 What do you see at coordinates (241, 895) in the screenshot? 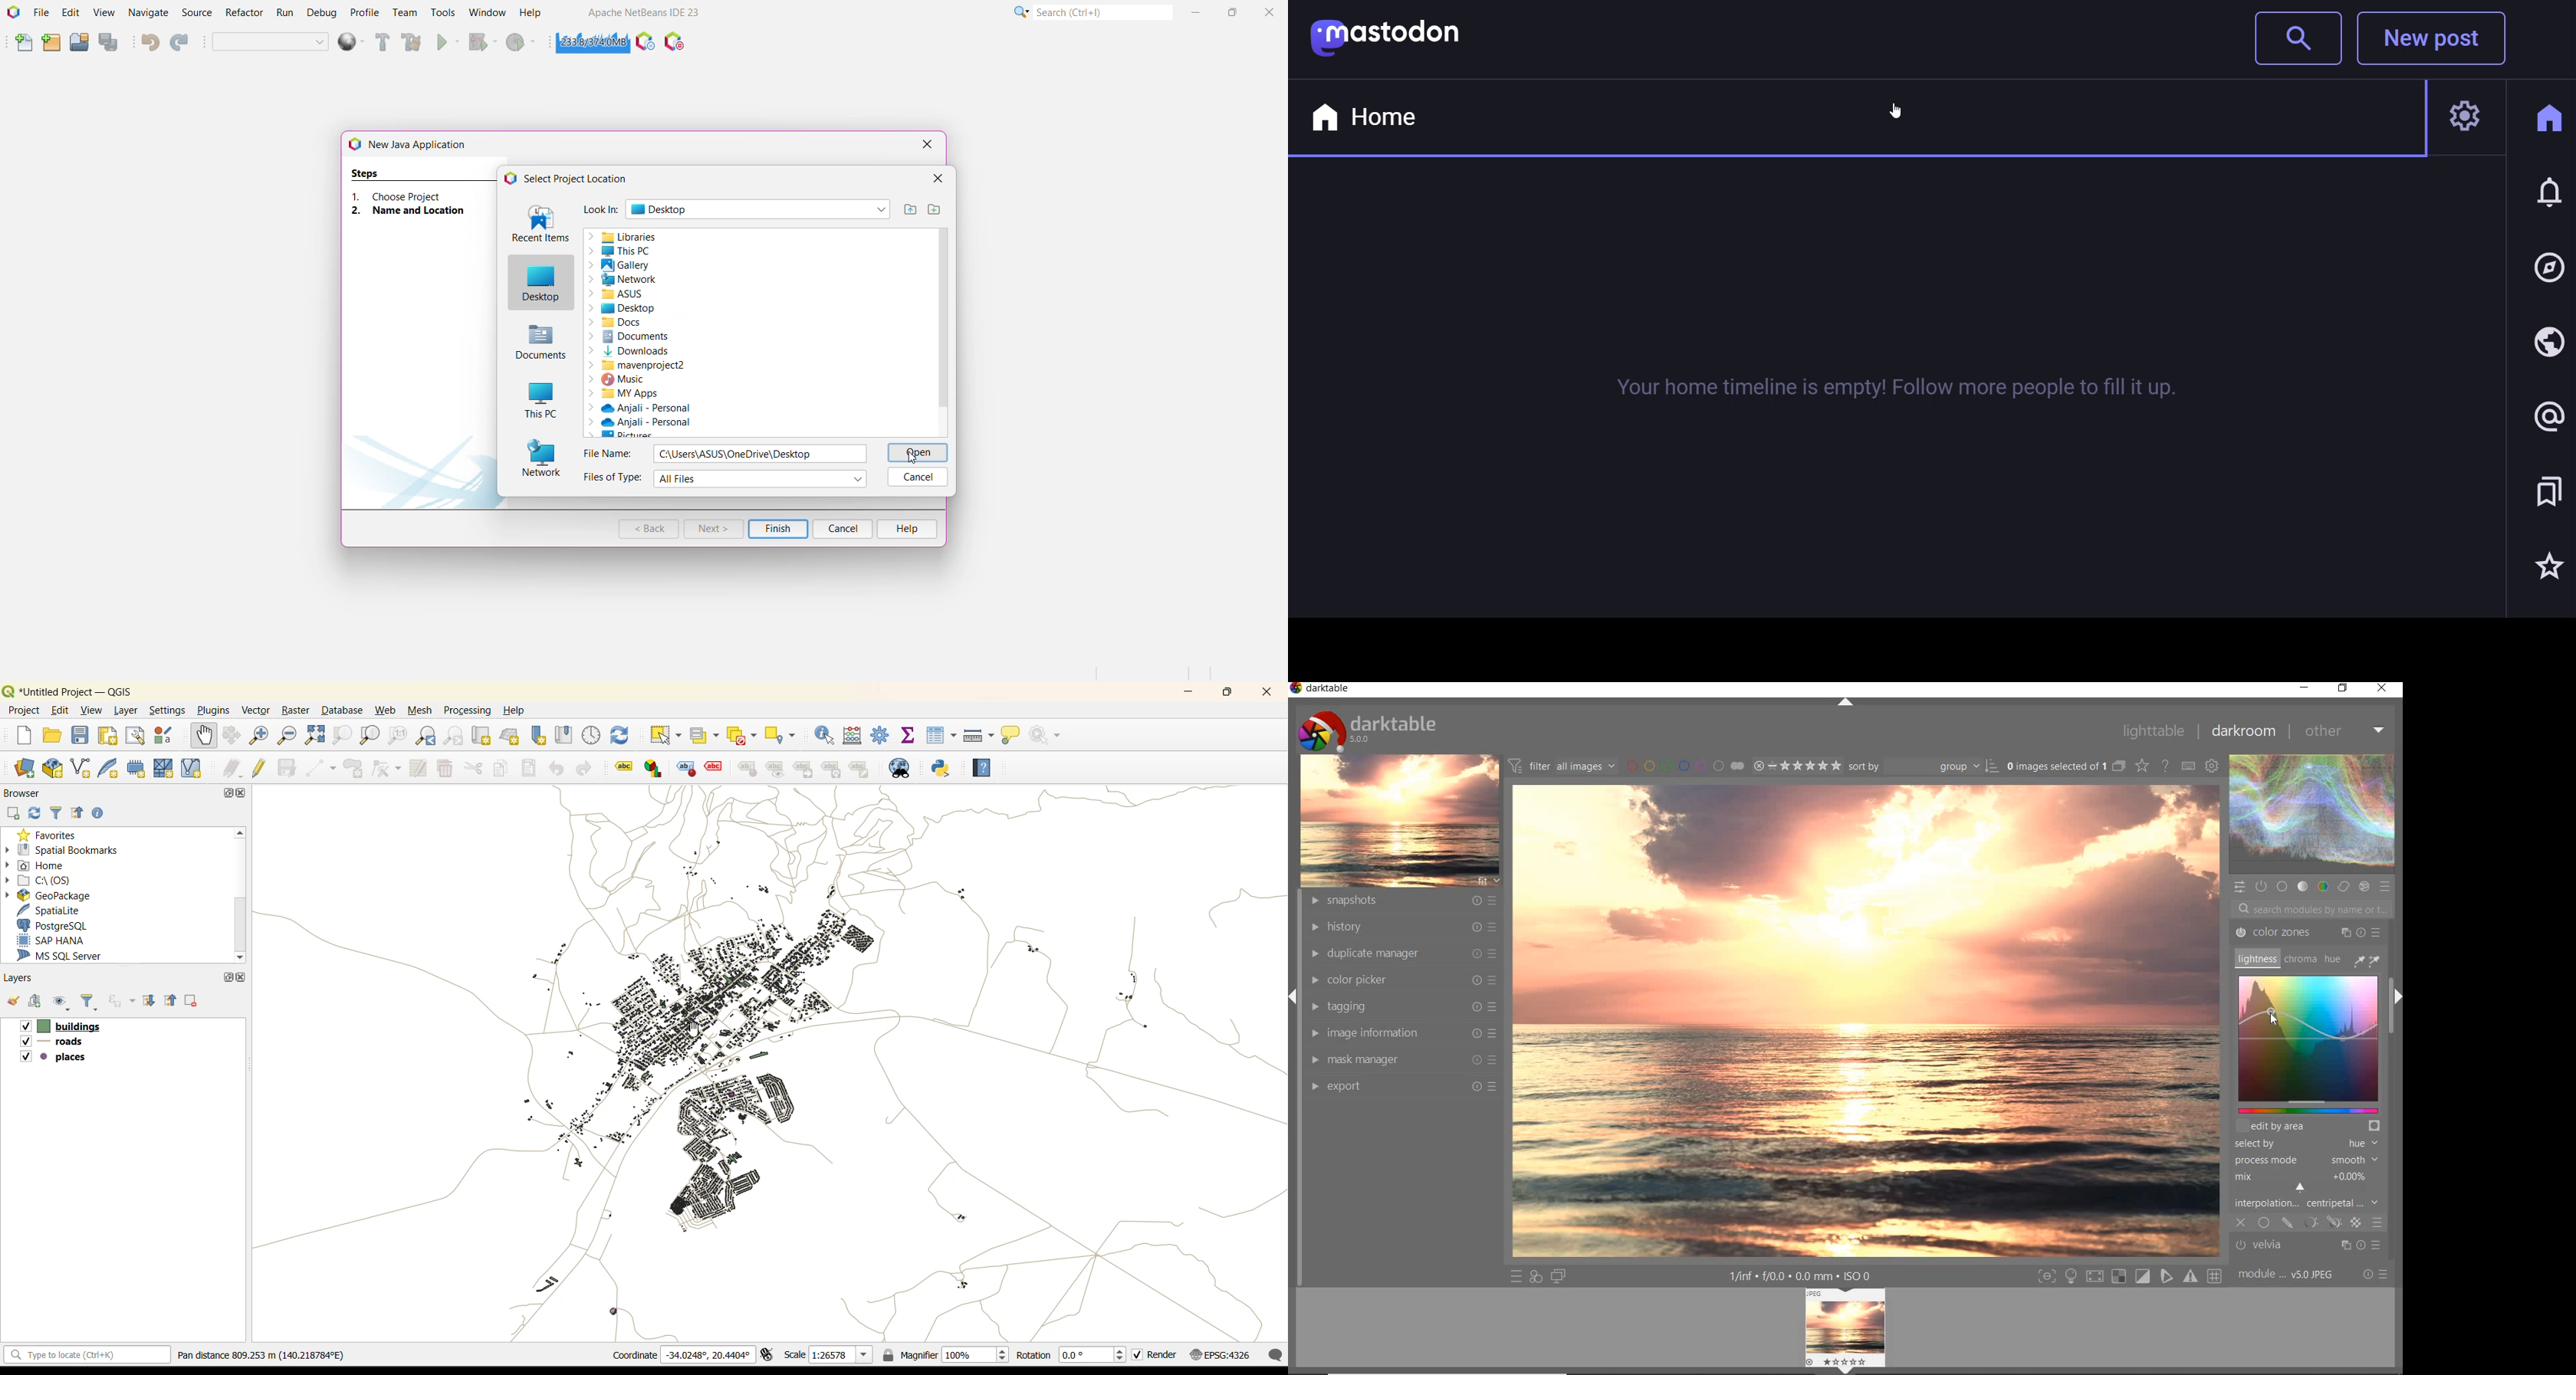
I see `scroll bar` at bounding box center [241, 895].